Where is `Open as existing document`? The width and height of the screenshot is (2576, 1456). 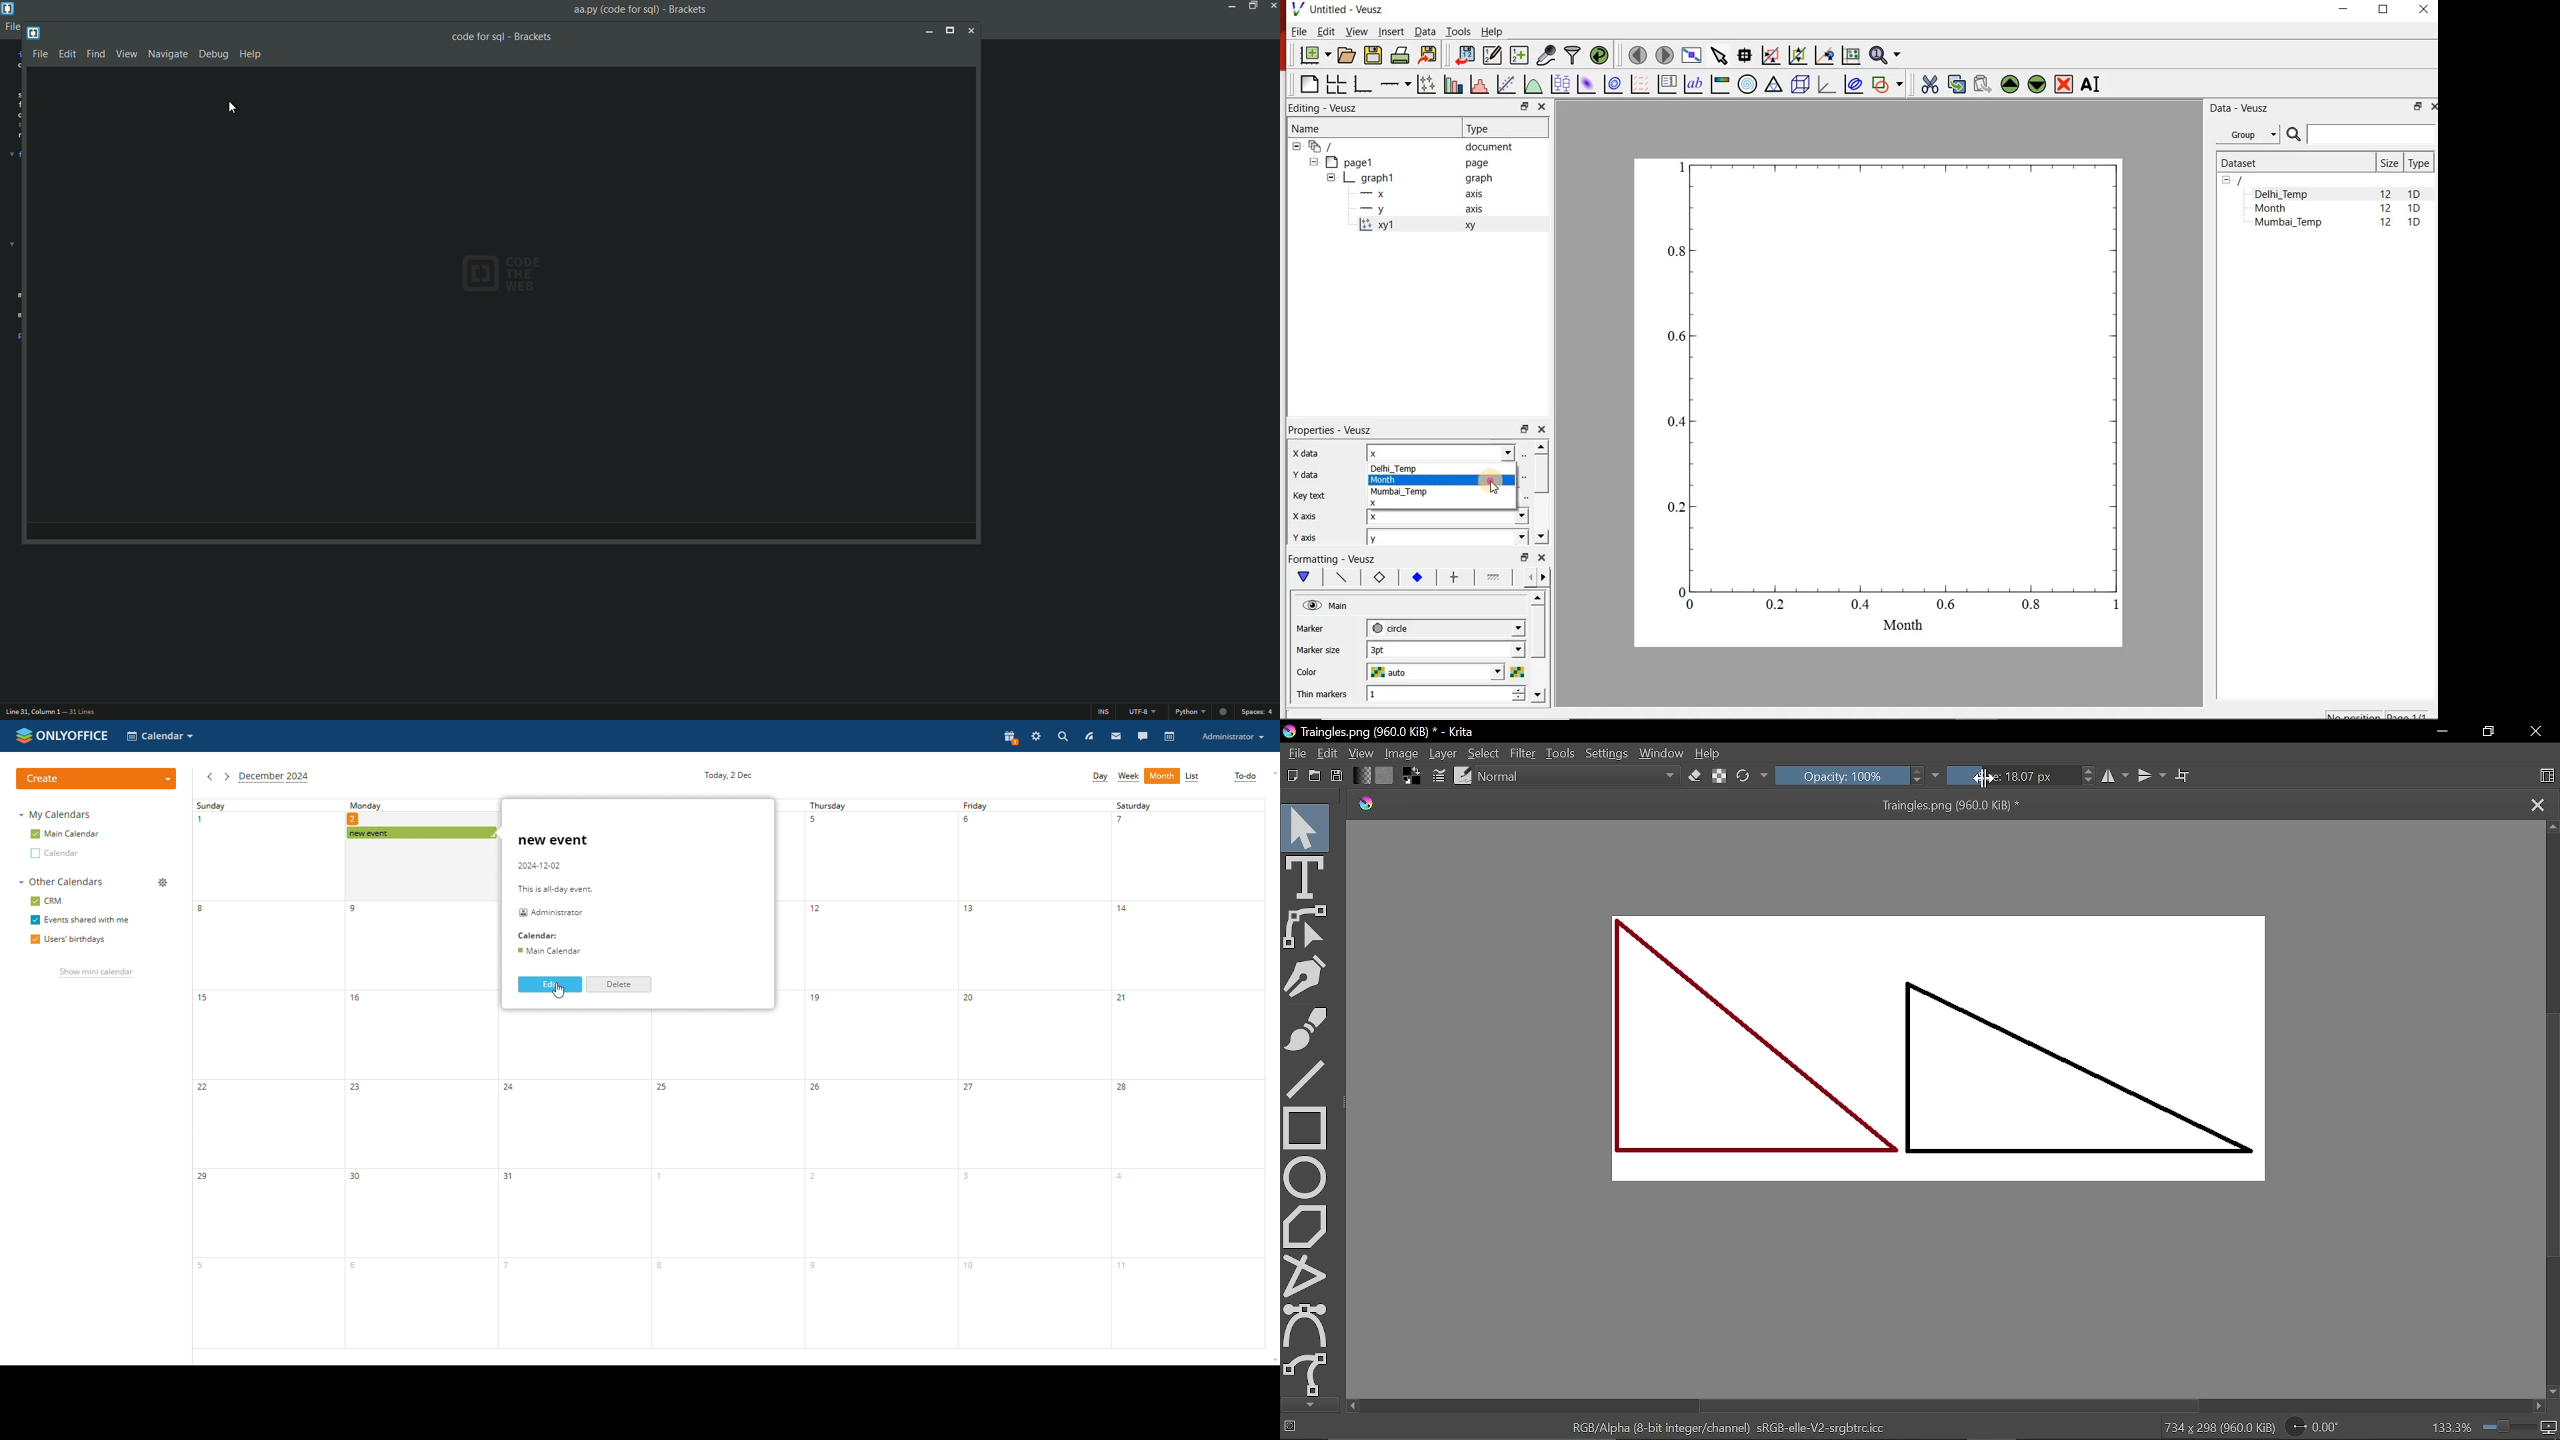 Open as existing document is located at coordinates (1315, 776).